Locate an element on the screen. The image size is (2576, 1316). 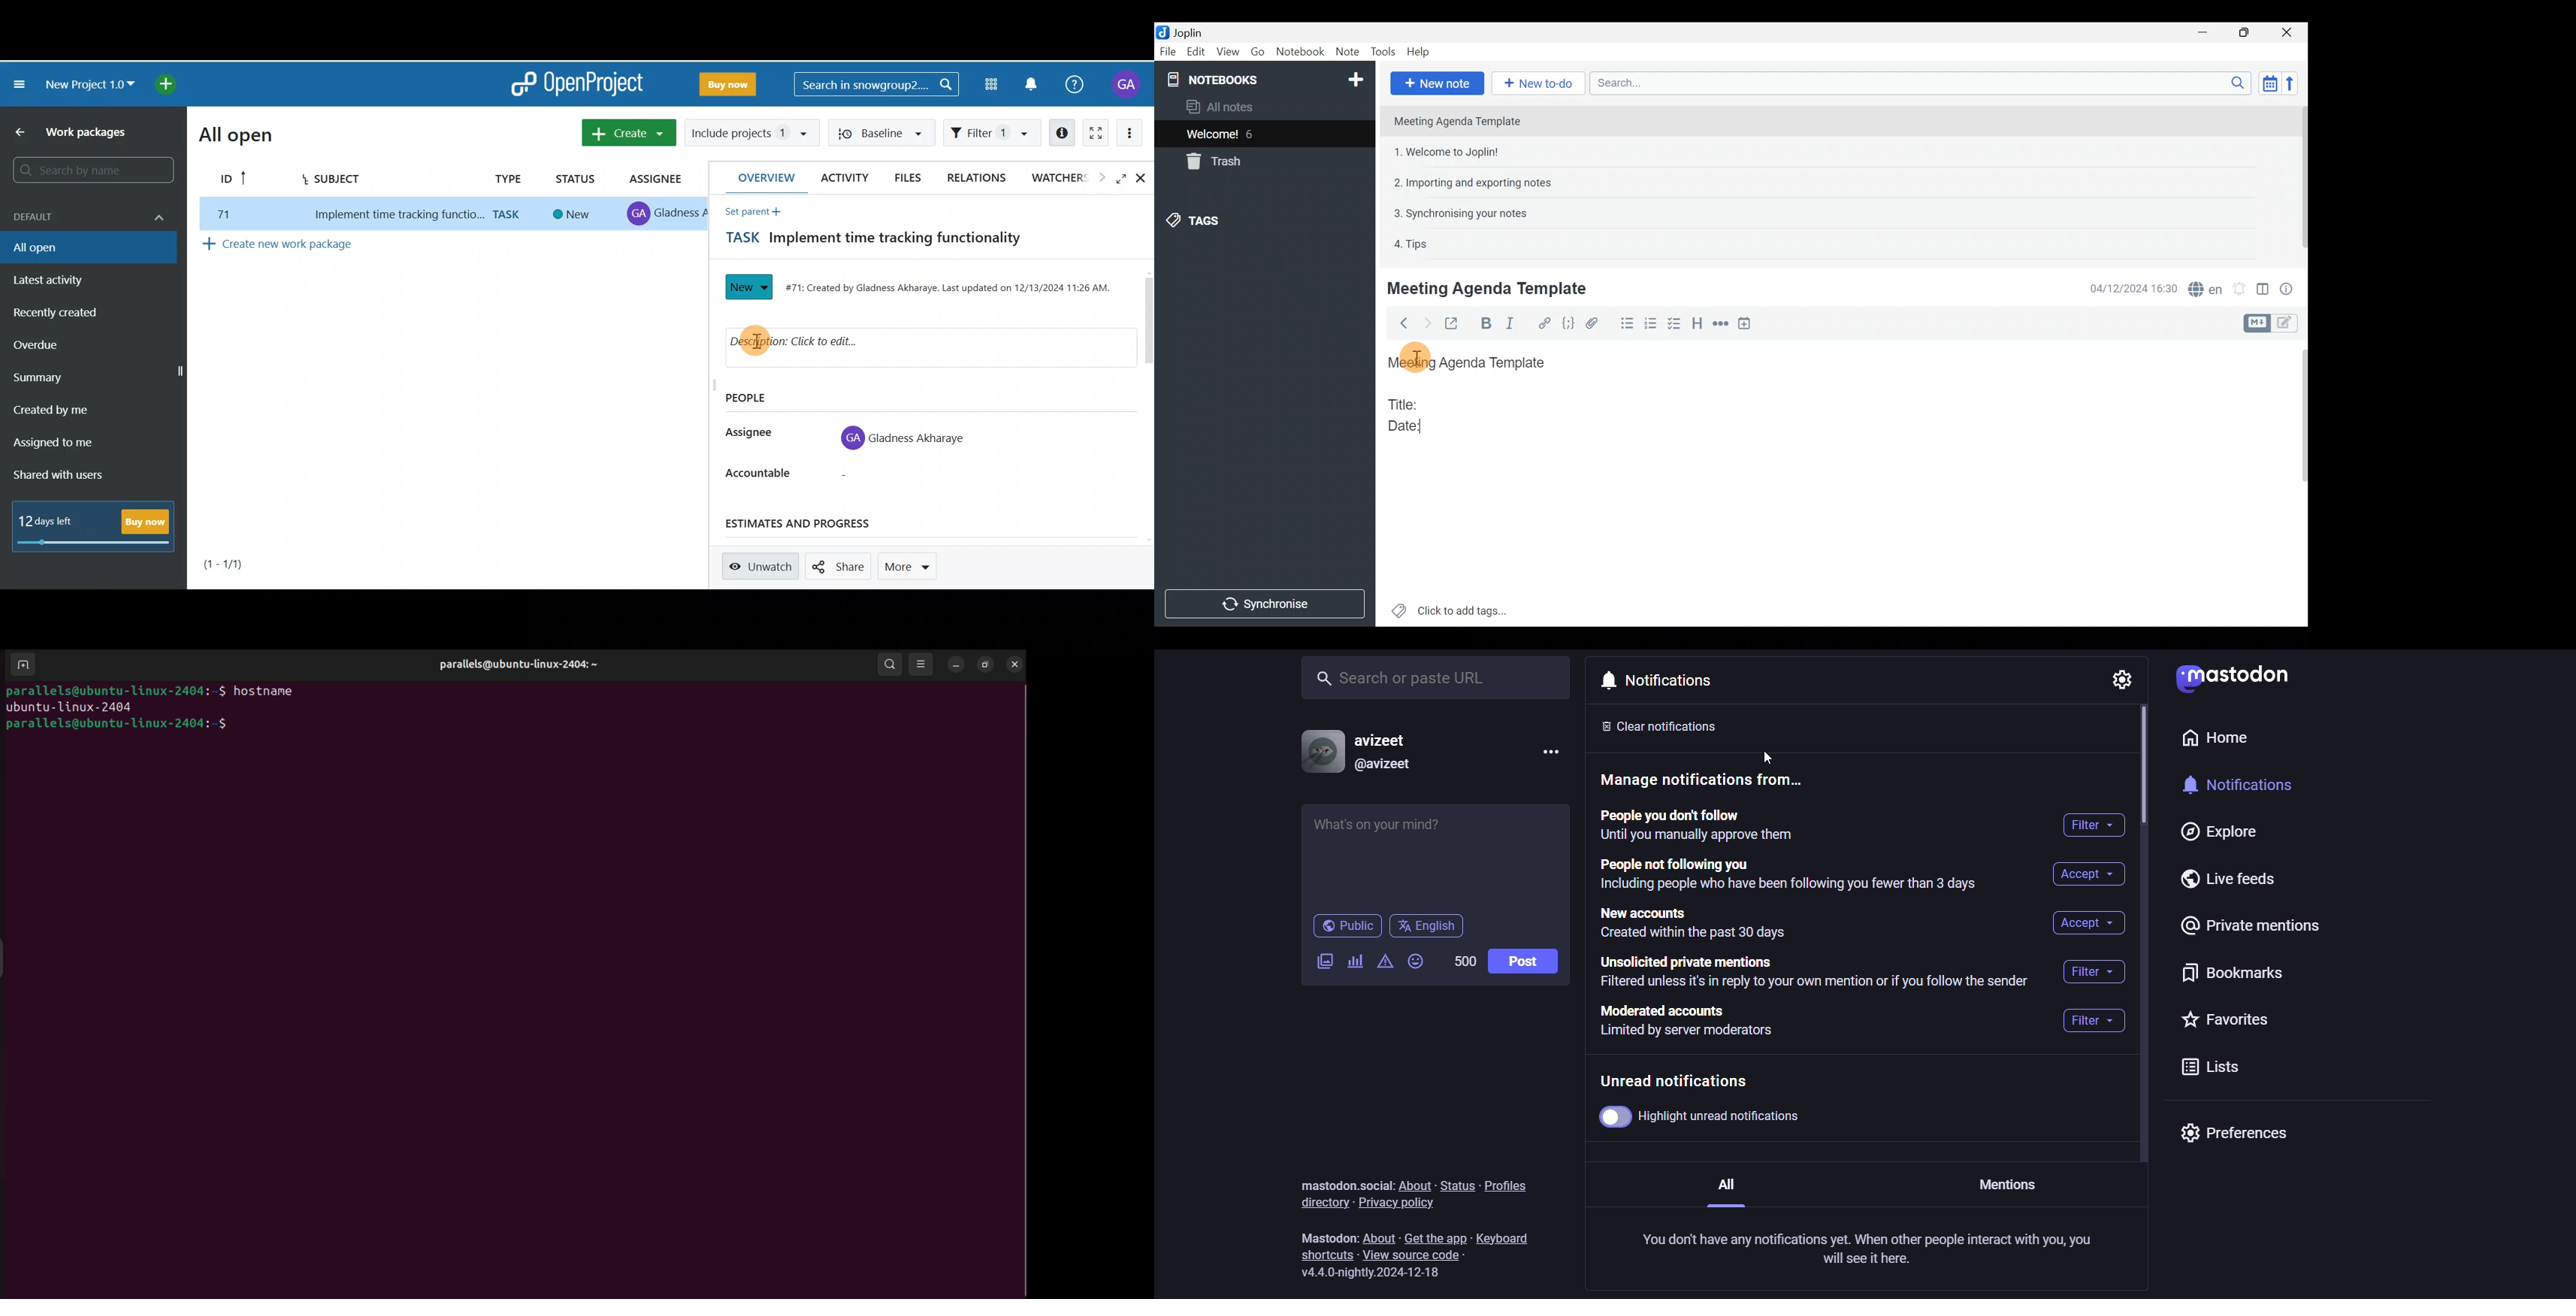
emojis is located at coordinates (1417, 963).